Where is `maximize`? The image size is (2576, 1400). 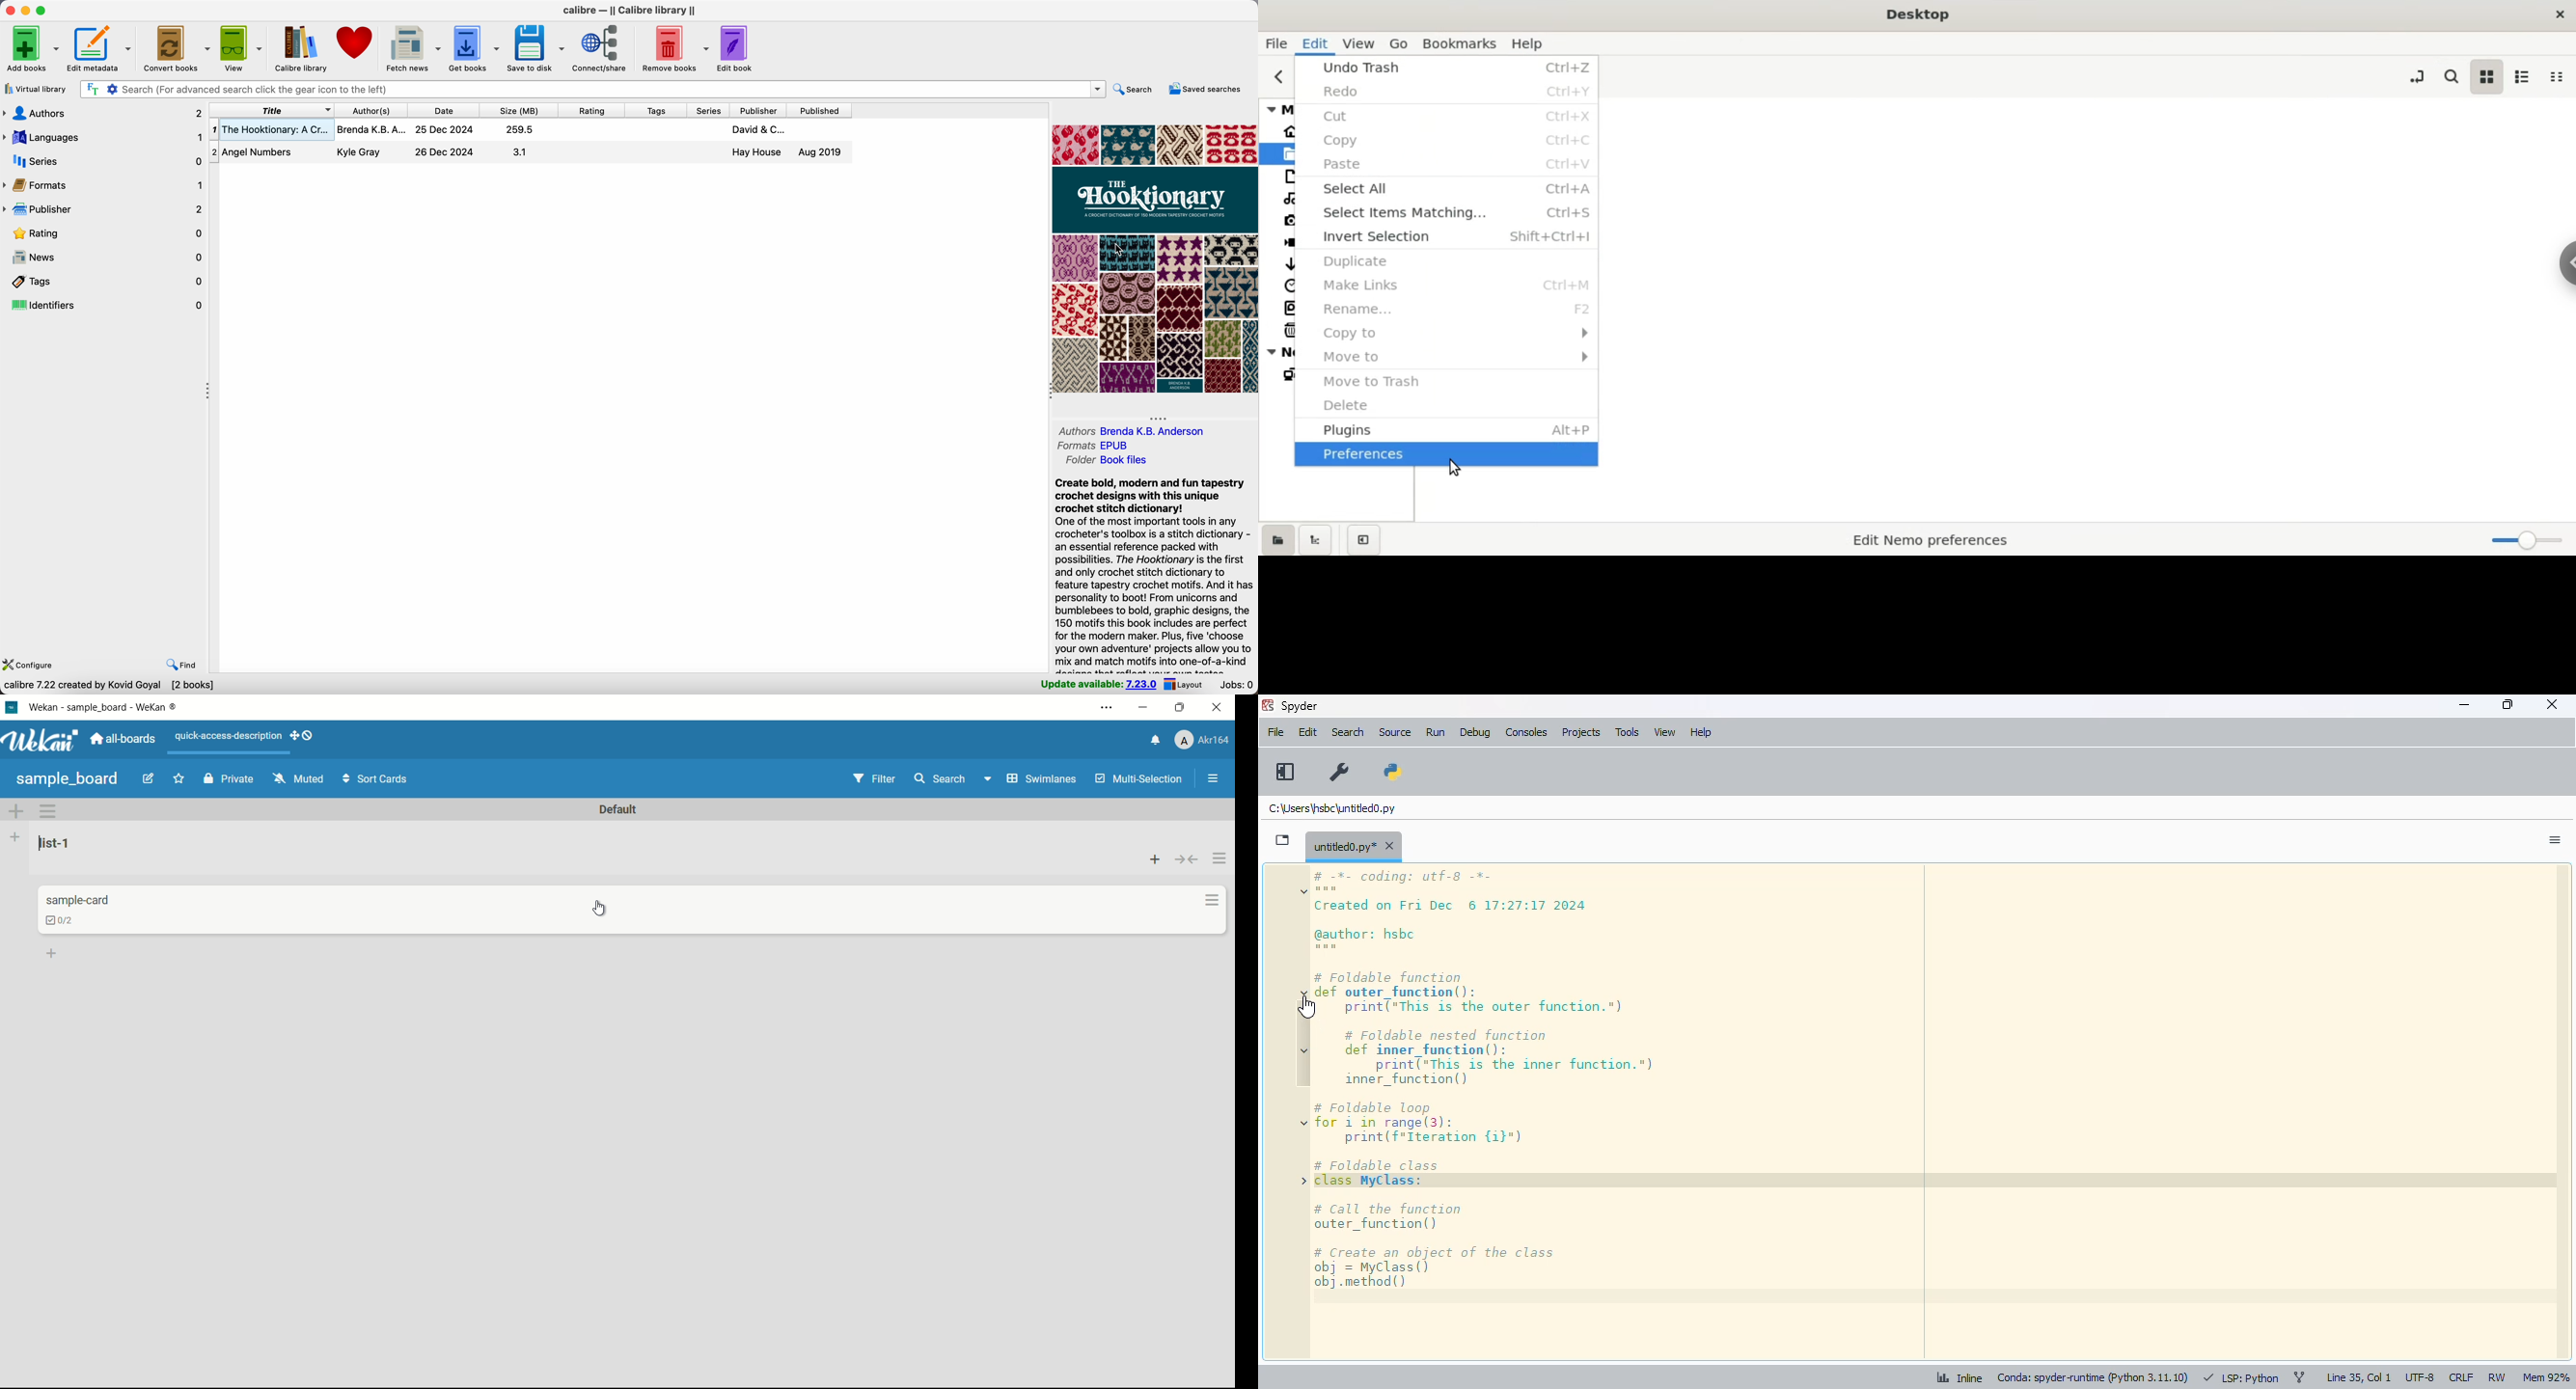
maximize is located at coordinates (42, 12).